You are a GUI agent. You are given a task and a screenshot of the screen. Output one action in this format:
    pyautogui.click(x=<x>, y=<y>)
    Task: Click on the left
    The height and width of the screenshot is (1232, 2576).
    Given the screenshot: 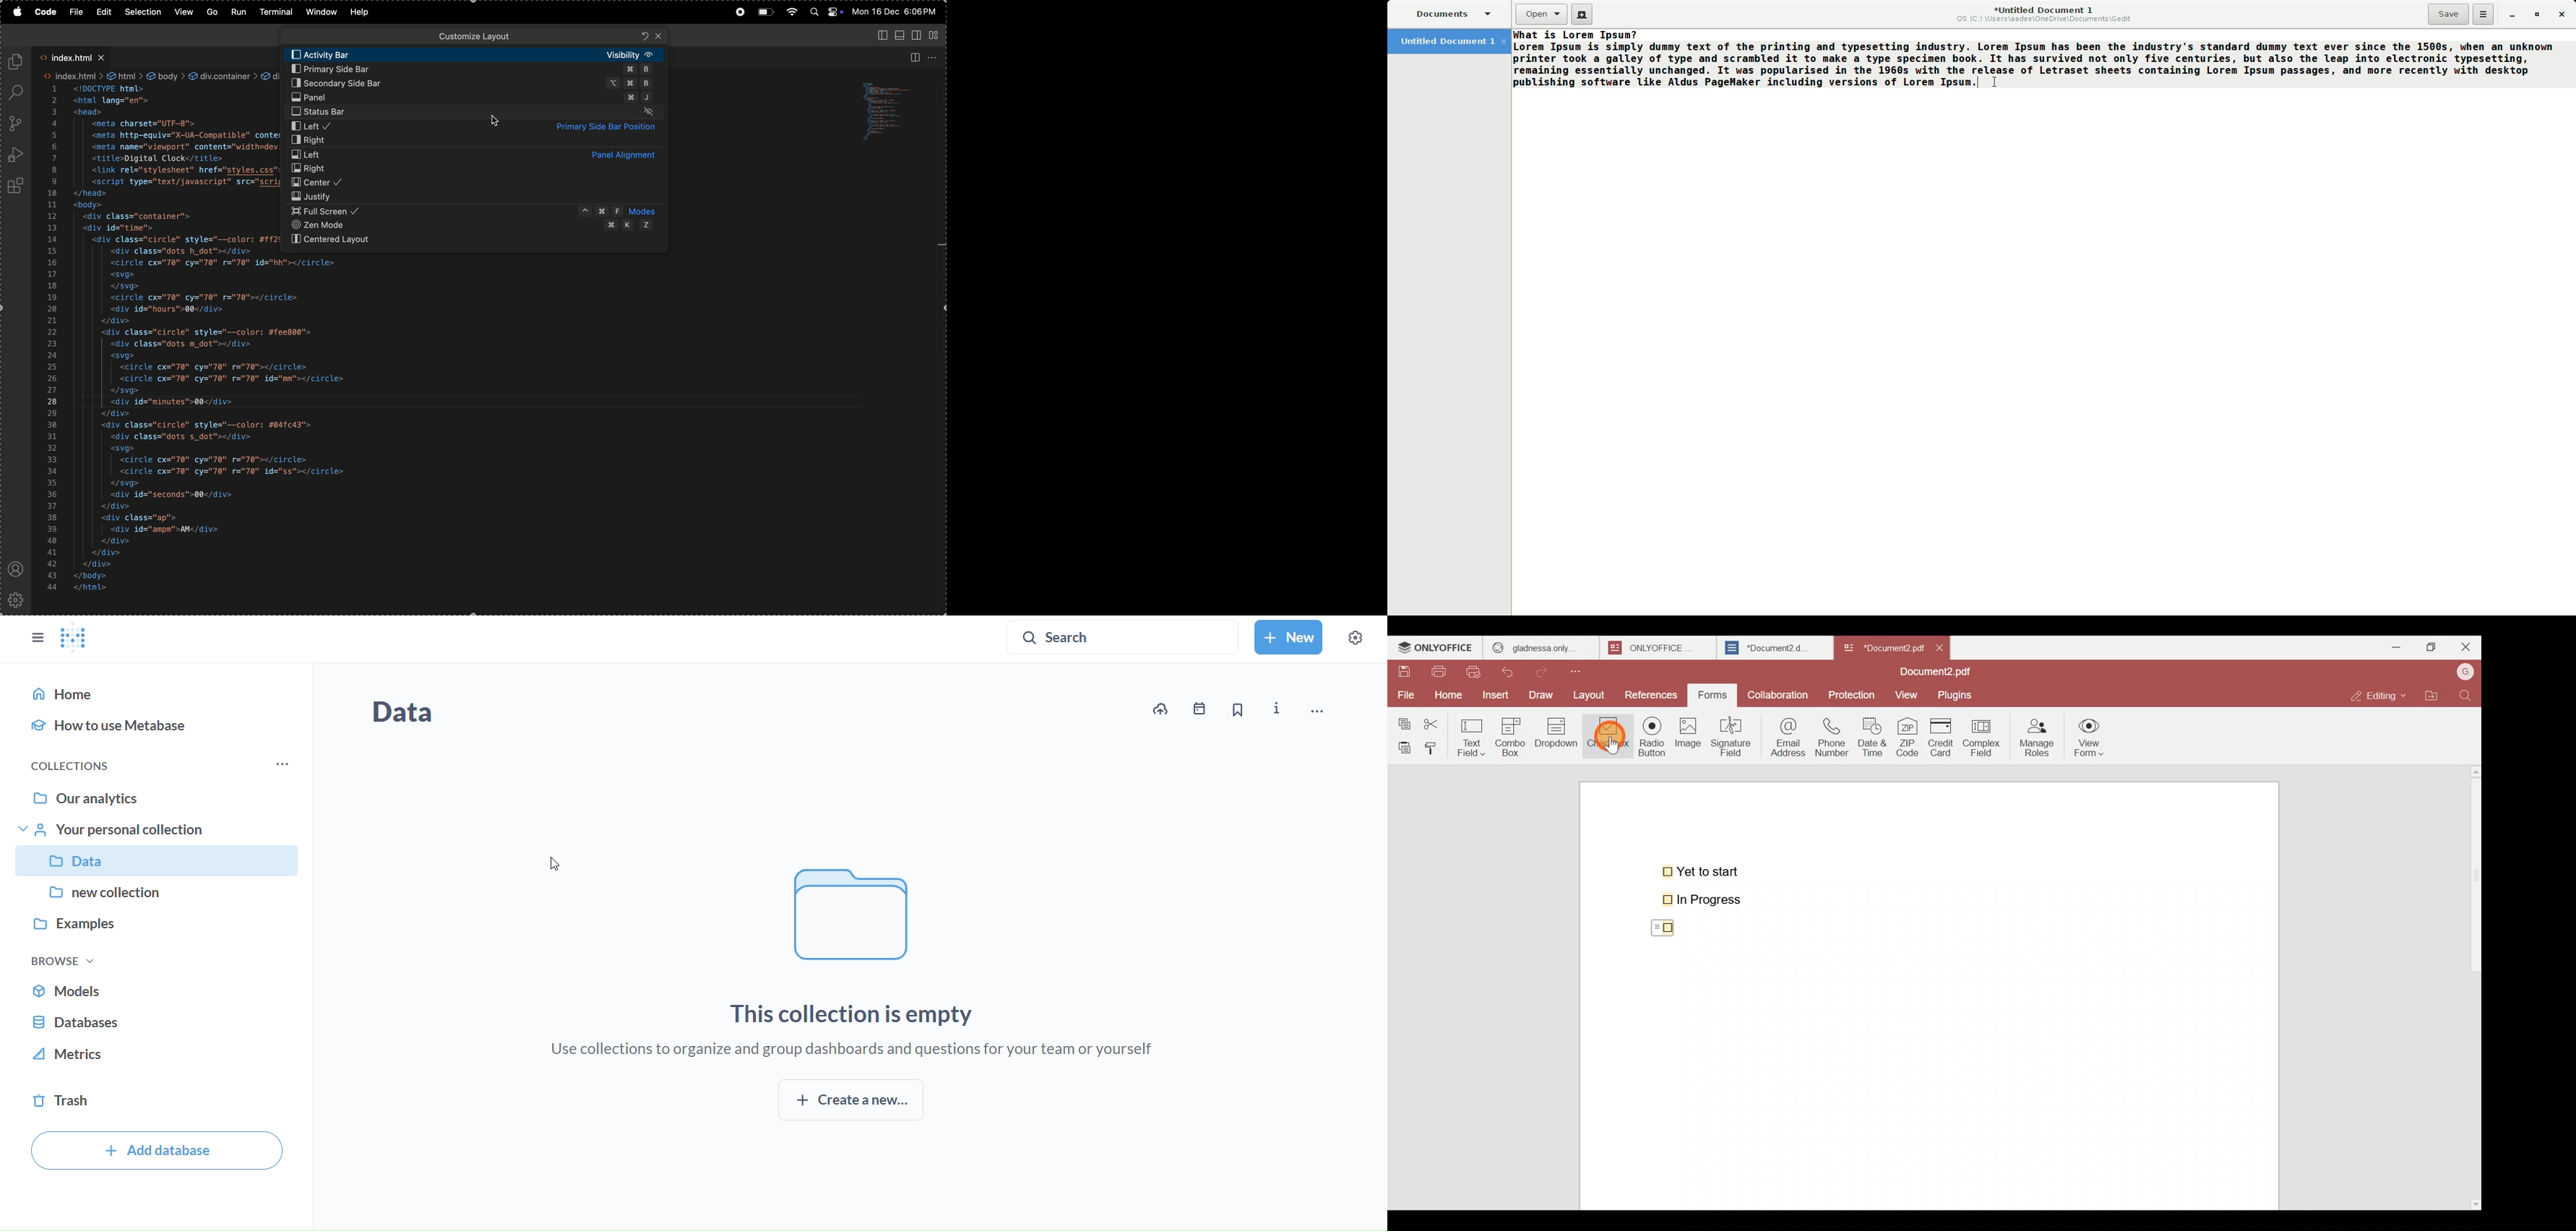 What is the action you would take?
    pyautogui.click(x=477, y=154)
    